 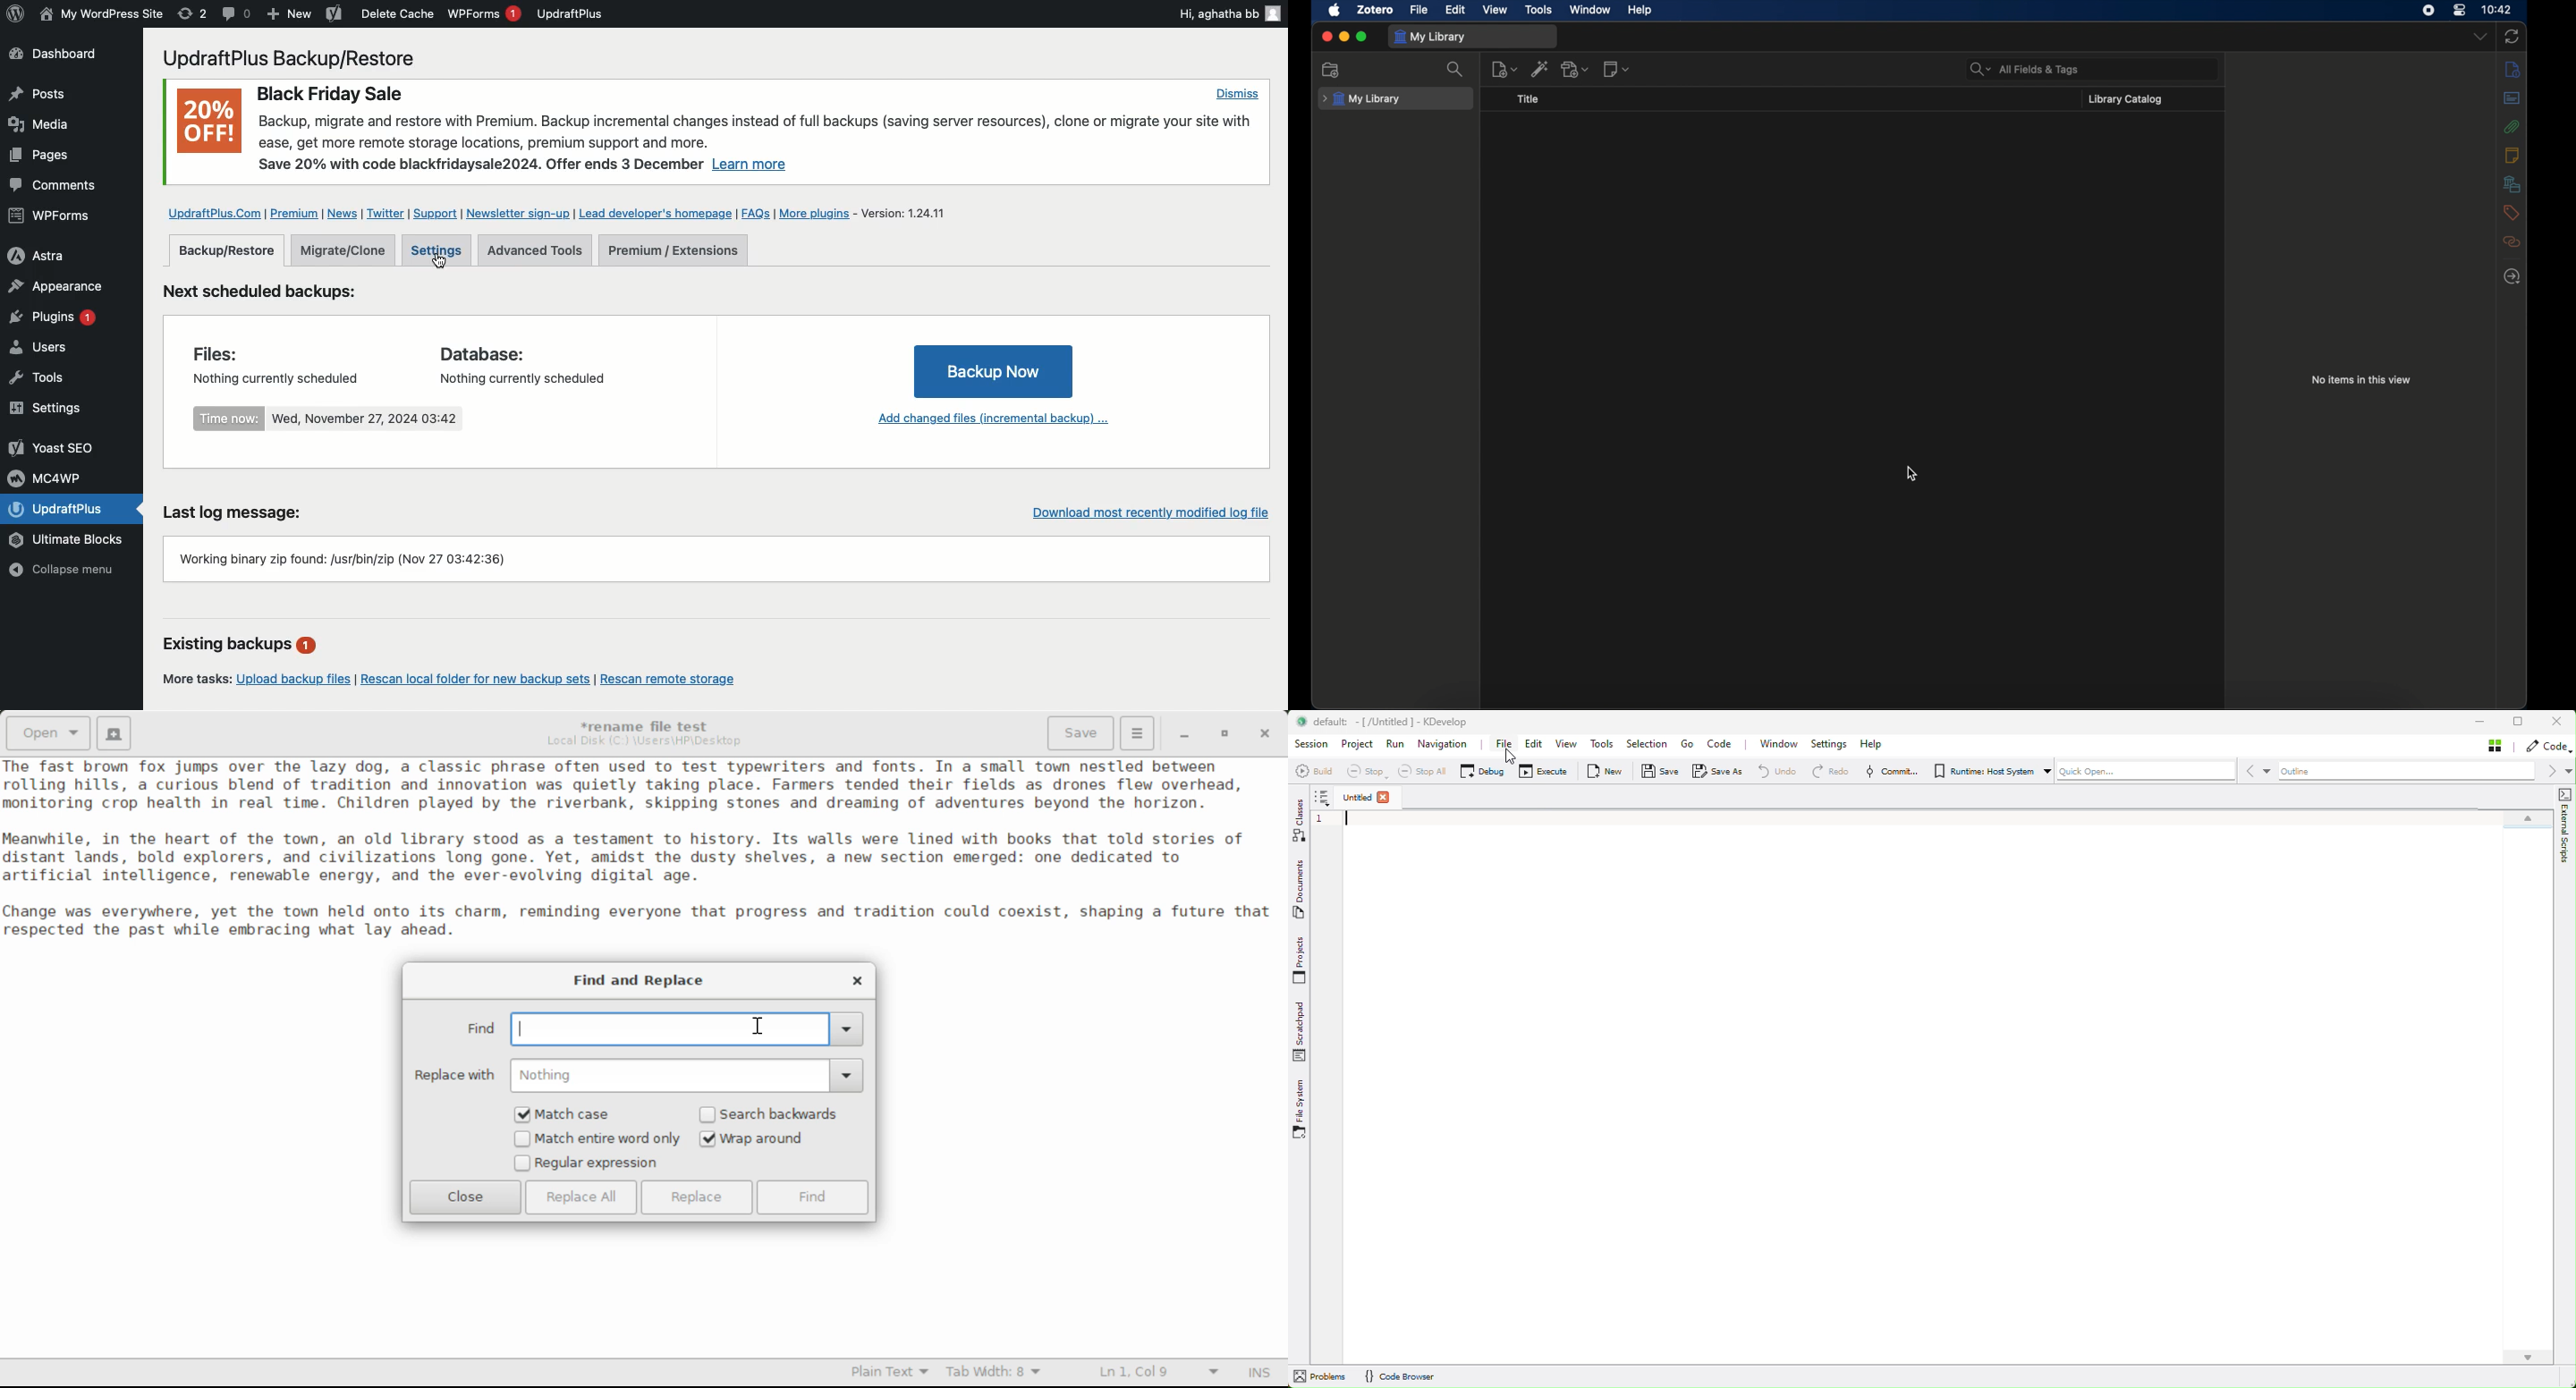 What do you see at coordinates (1322, 1378) in the screenshot?
I see `problems` at bounding box center [1322, 1378].